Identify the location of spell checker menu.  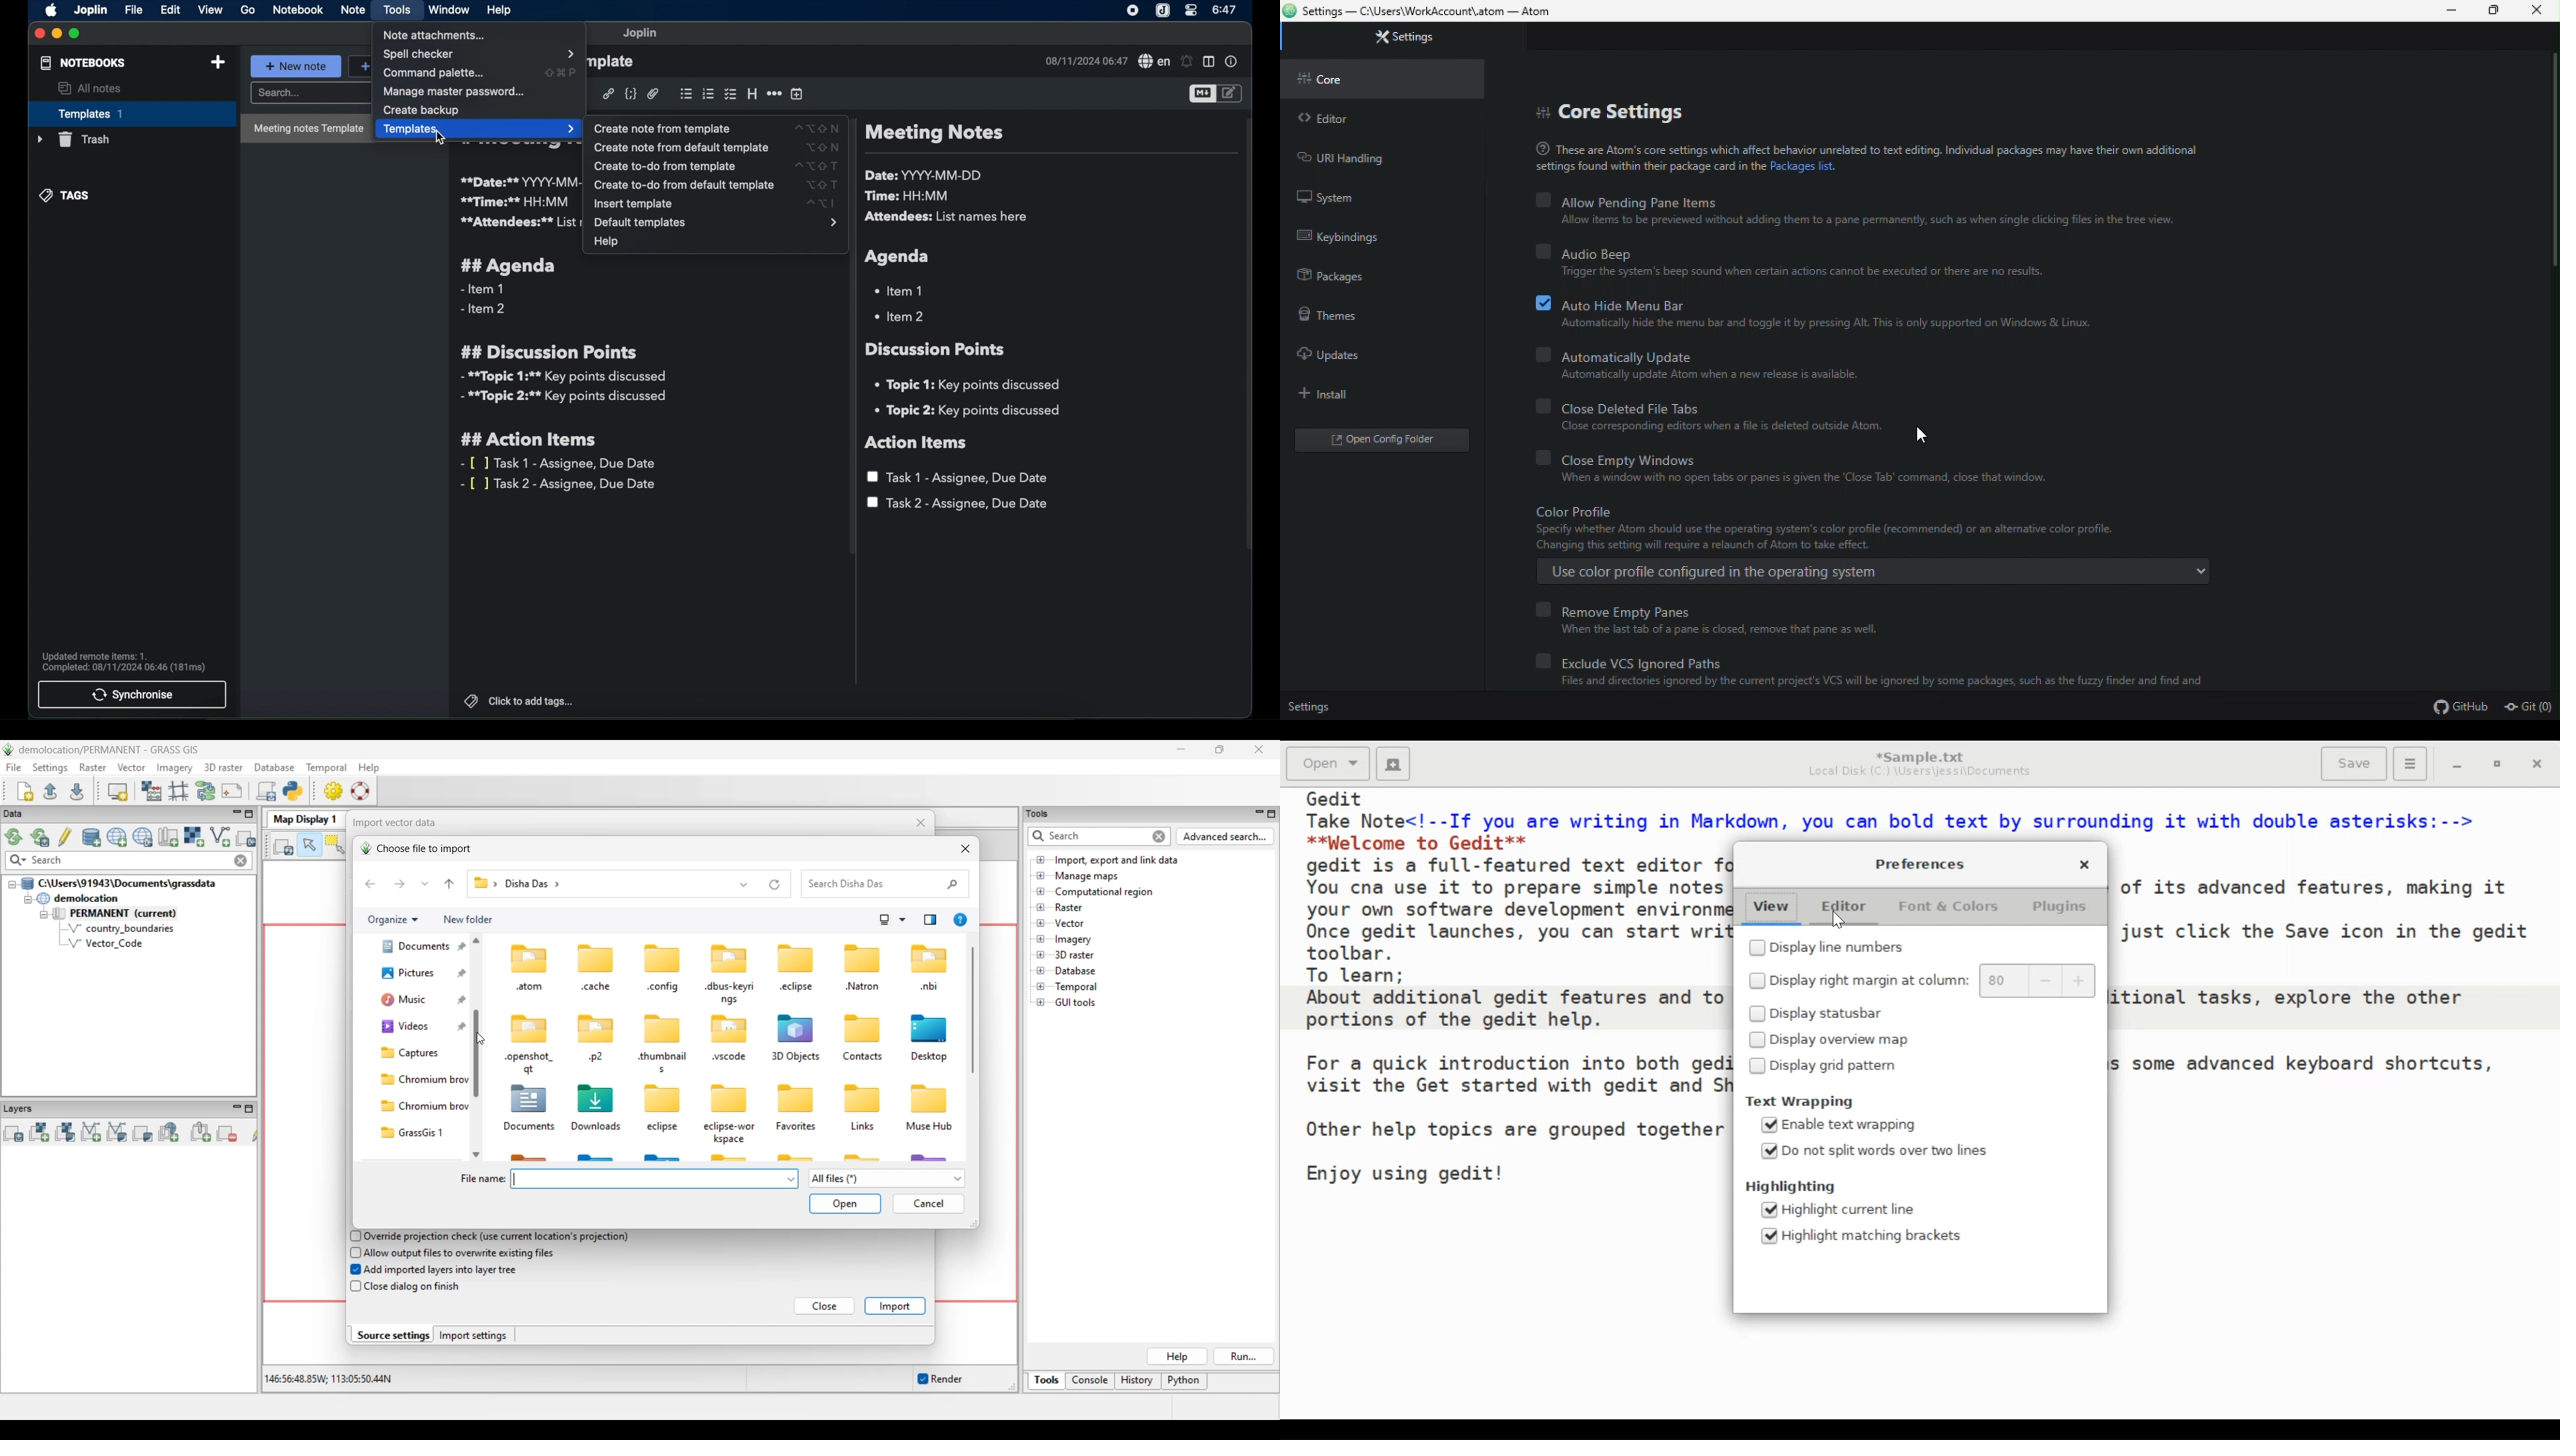
(480, 54).